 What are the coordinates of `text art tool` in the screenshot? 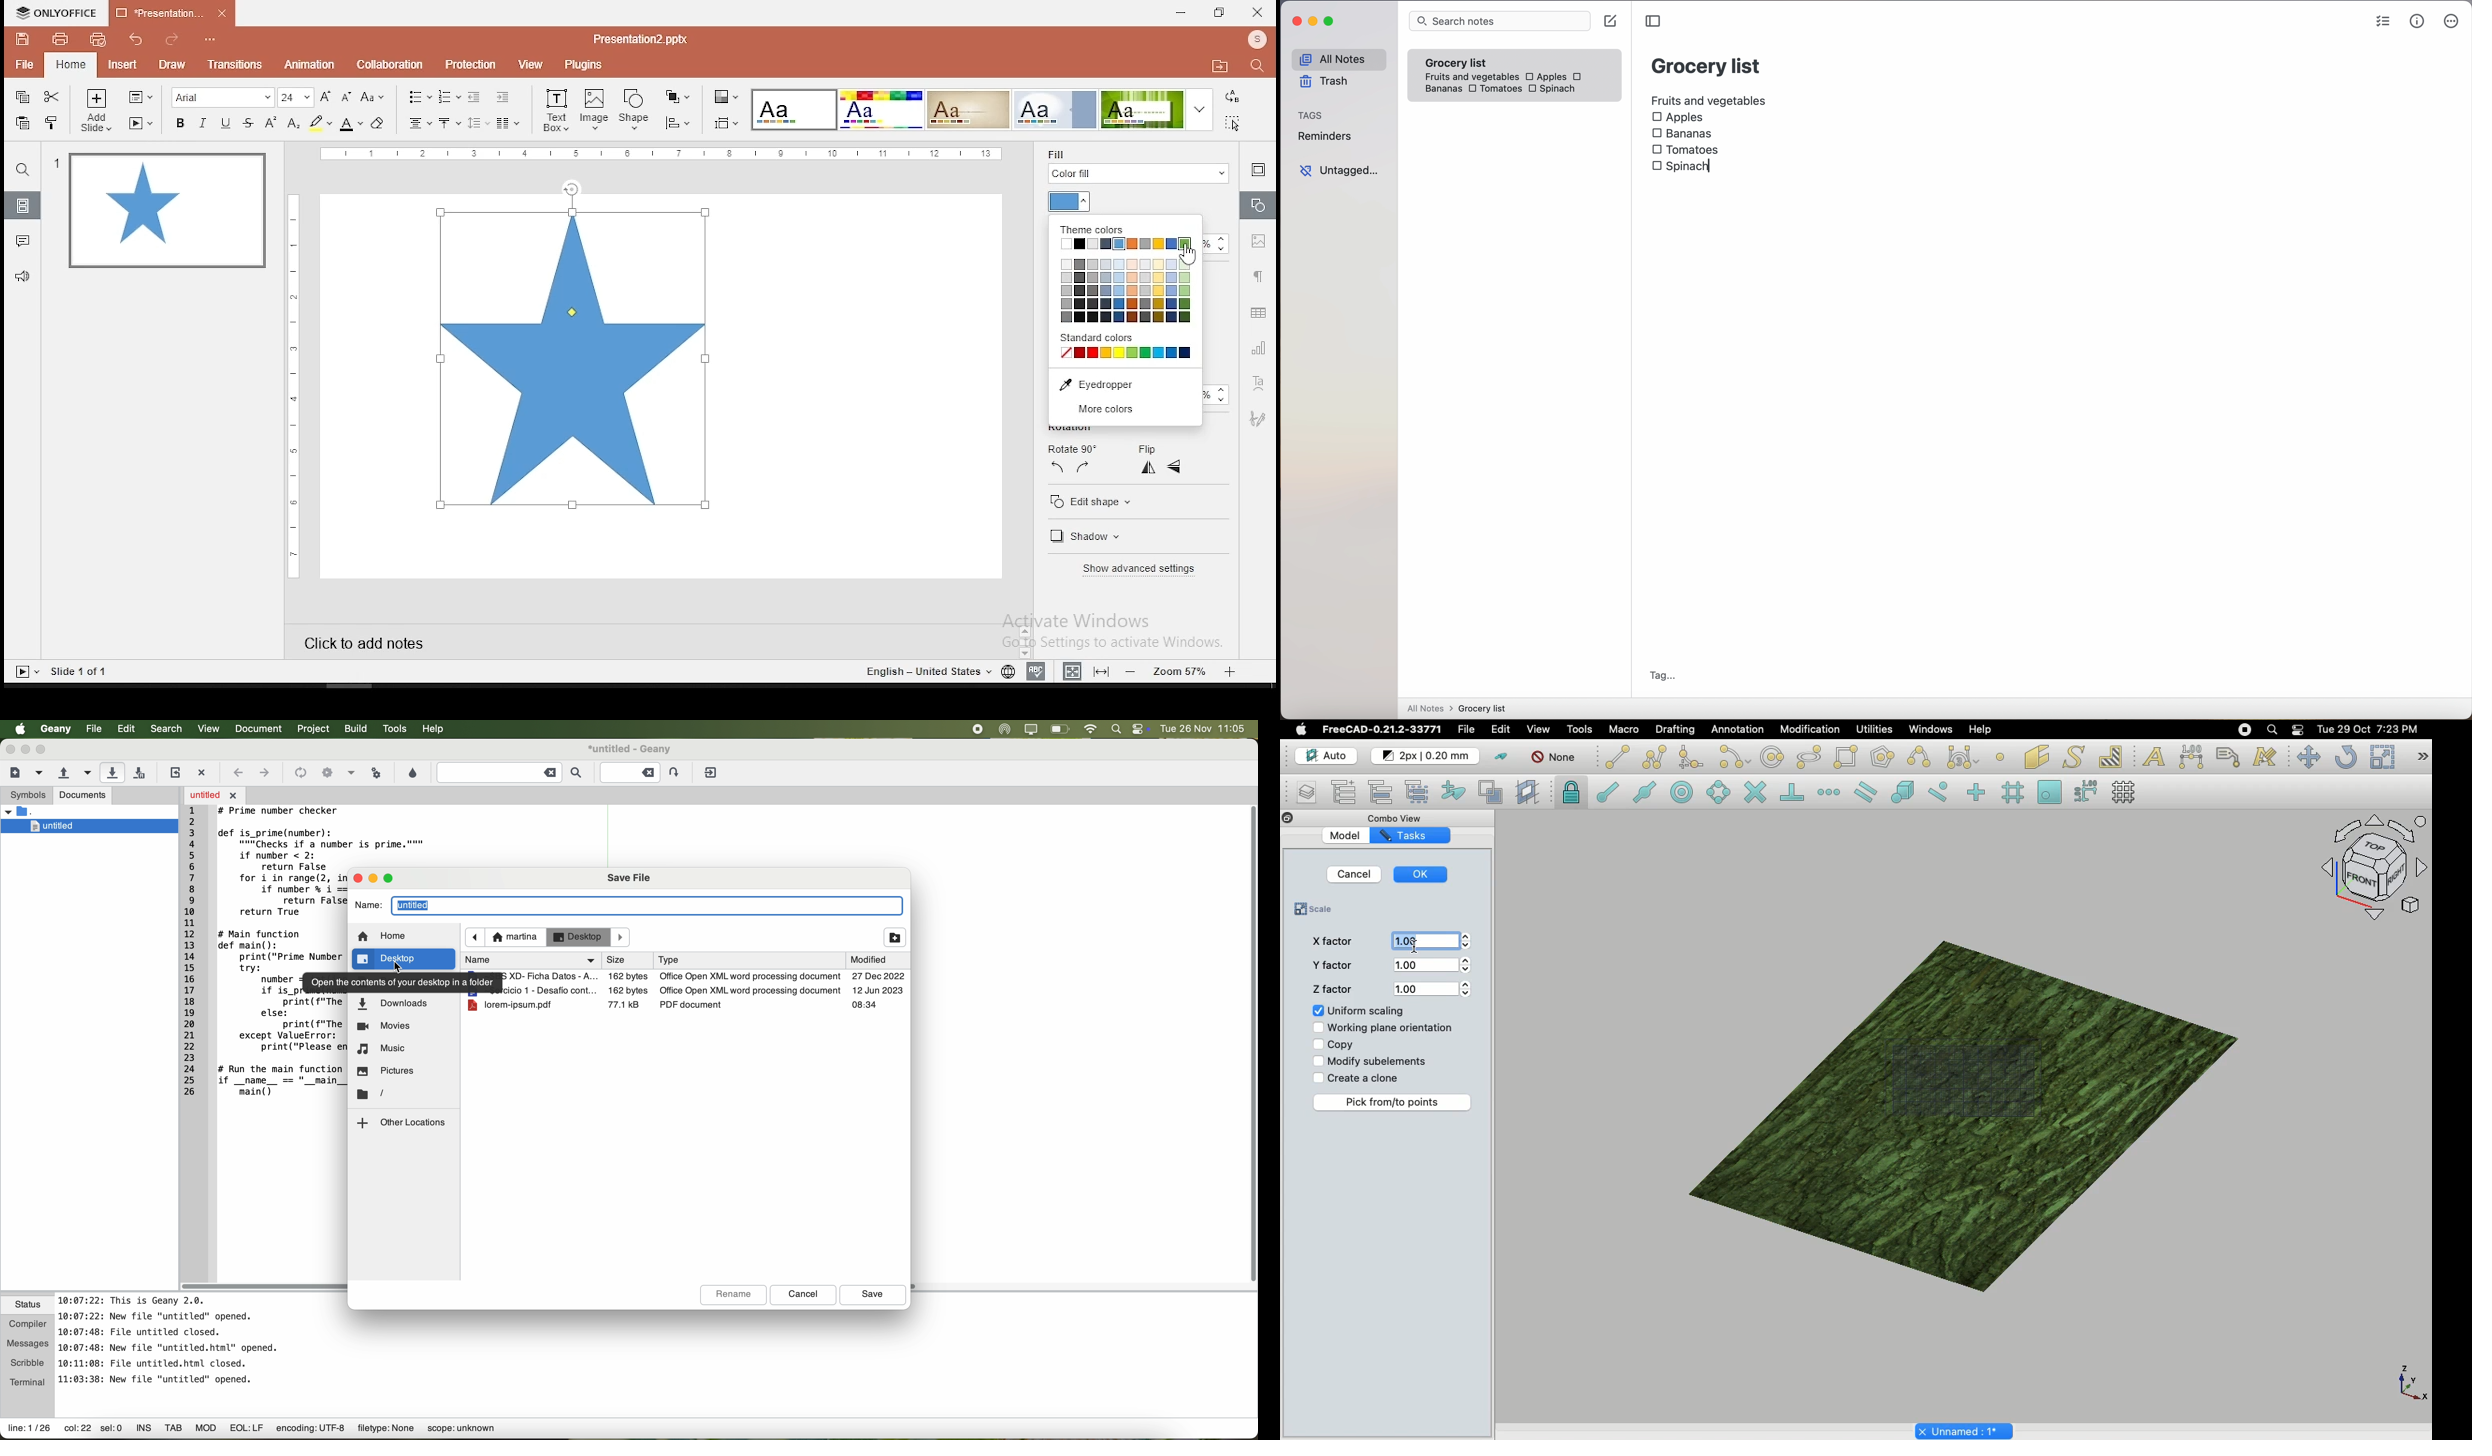 It's located at (1256, 385).